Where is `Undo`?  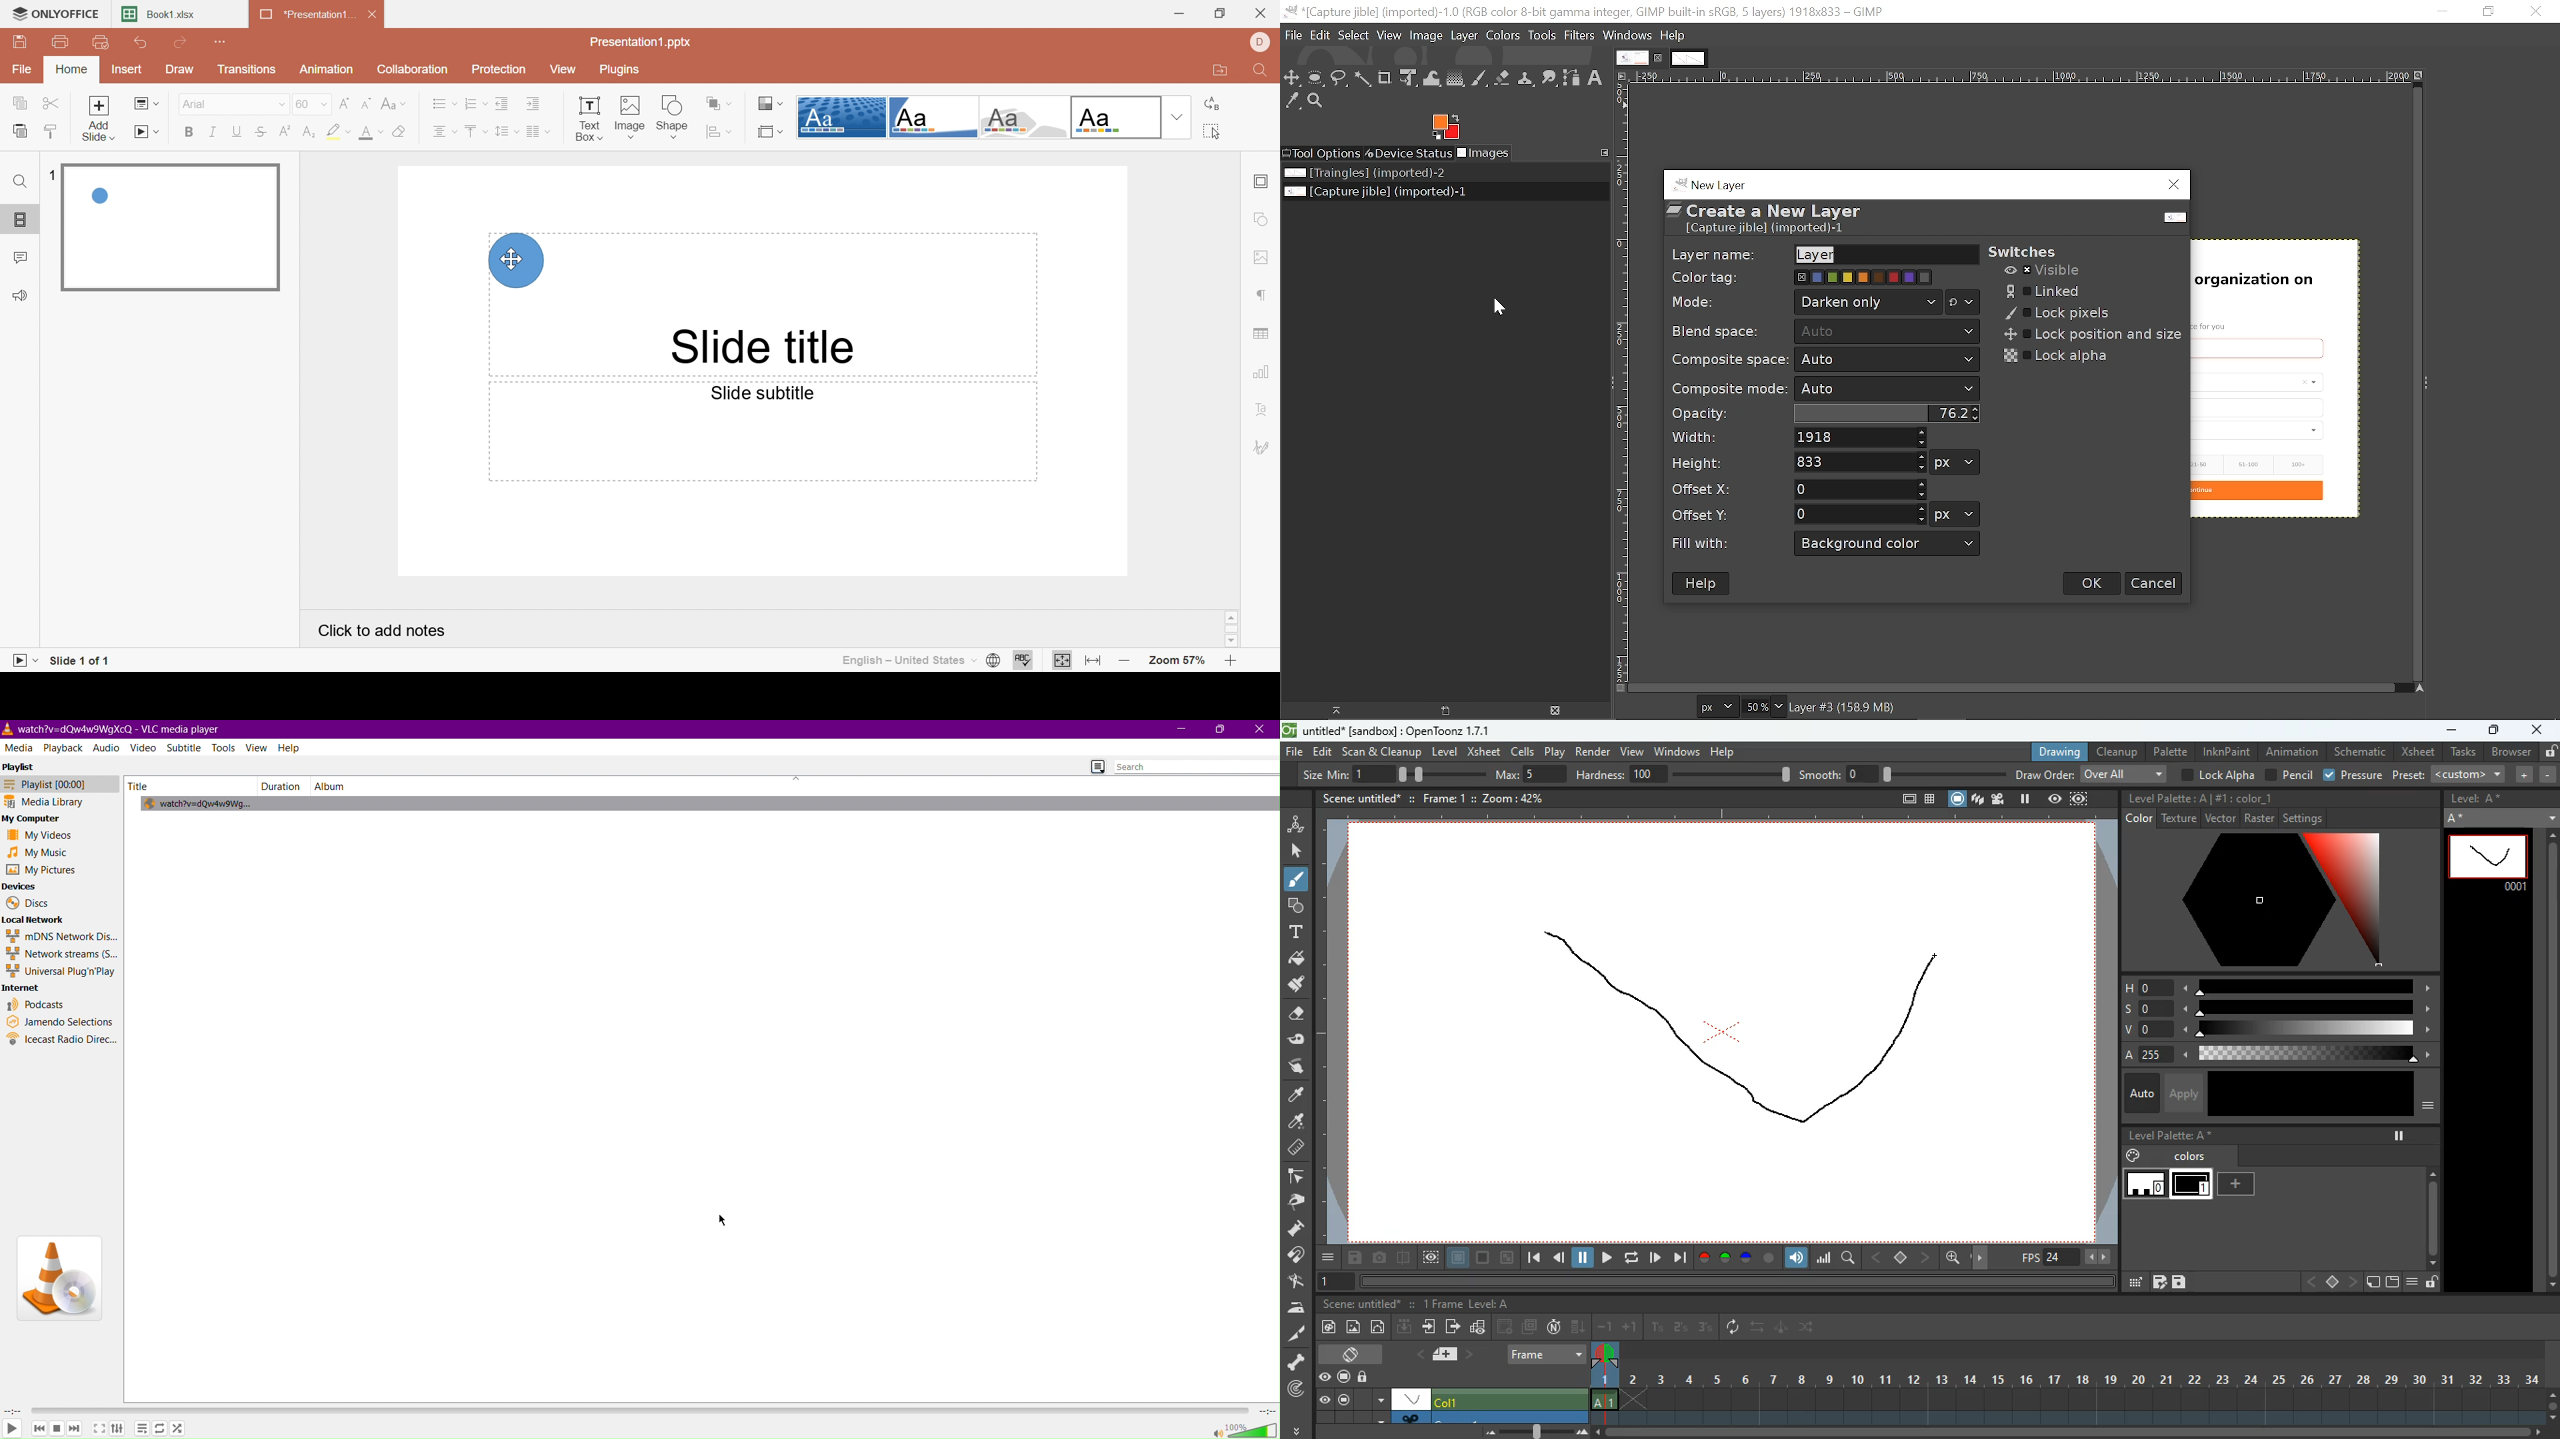
Undo is located at coordinates (143, 43).